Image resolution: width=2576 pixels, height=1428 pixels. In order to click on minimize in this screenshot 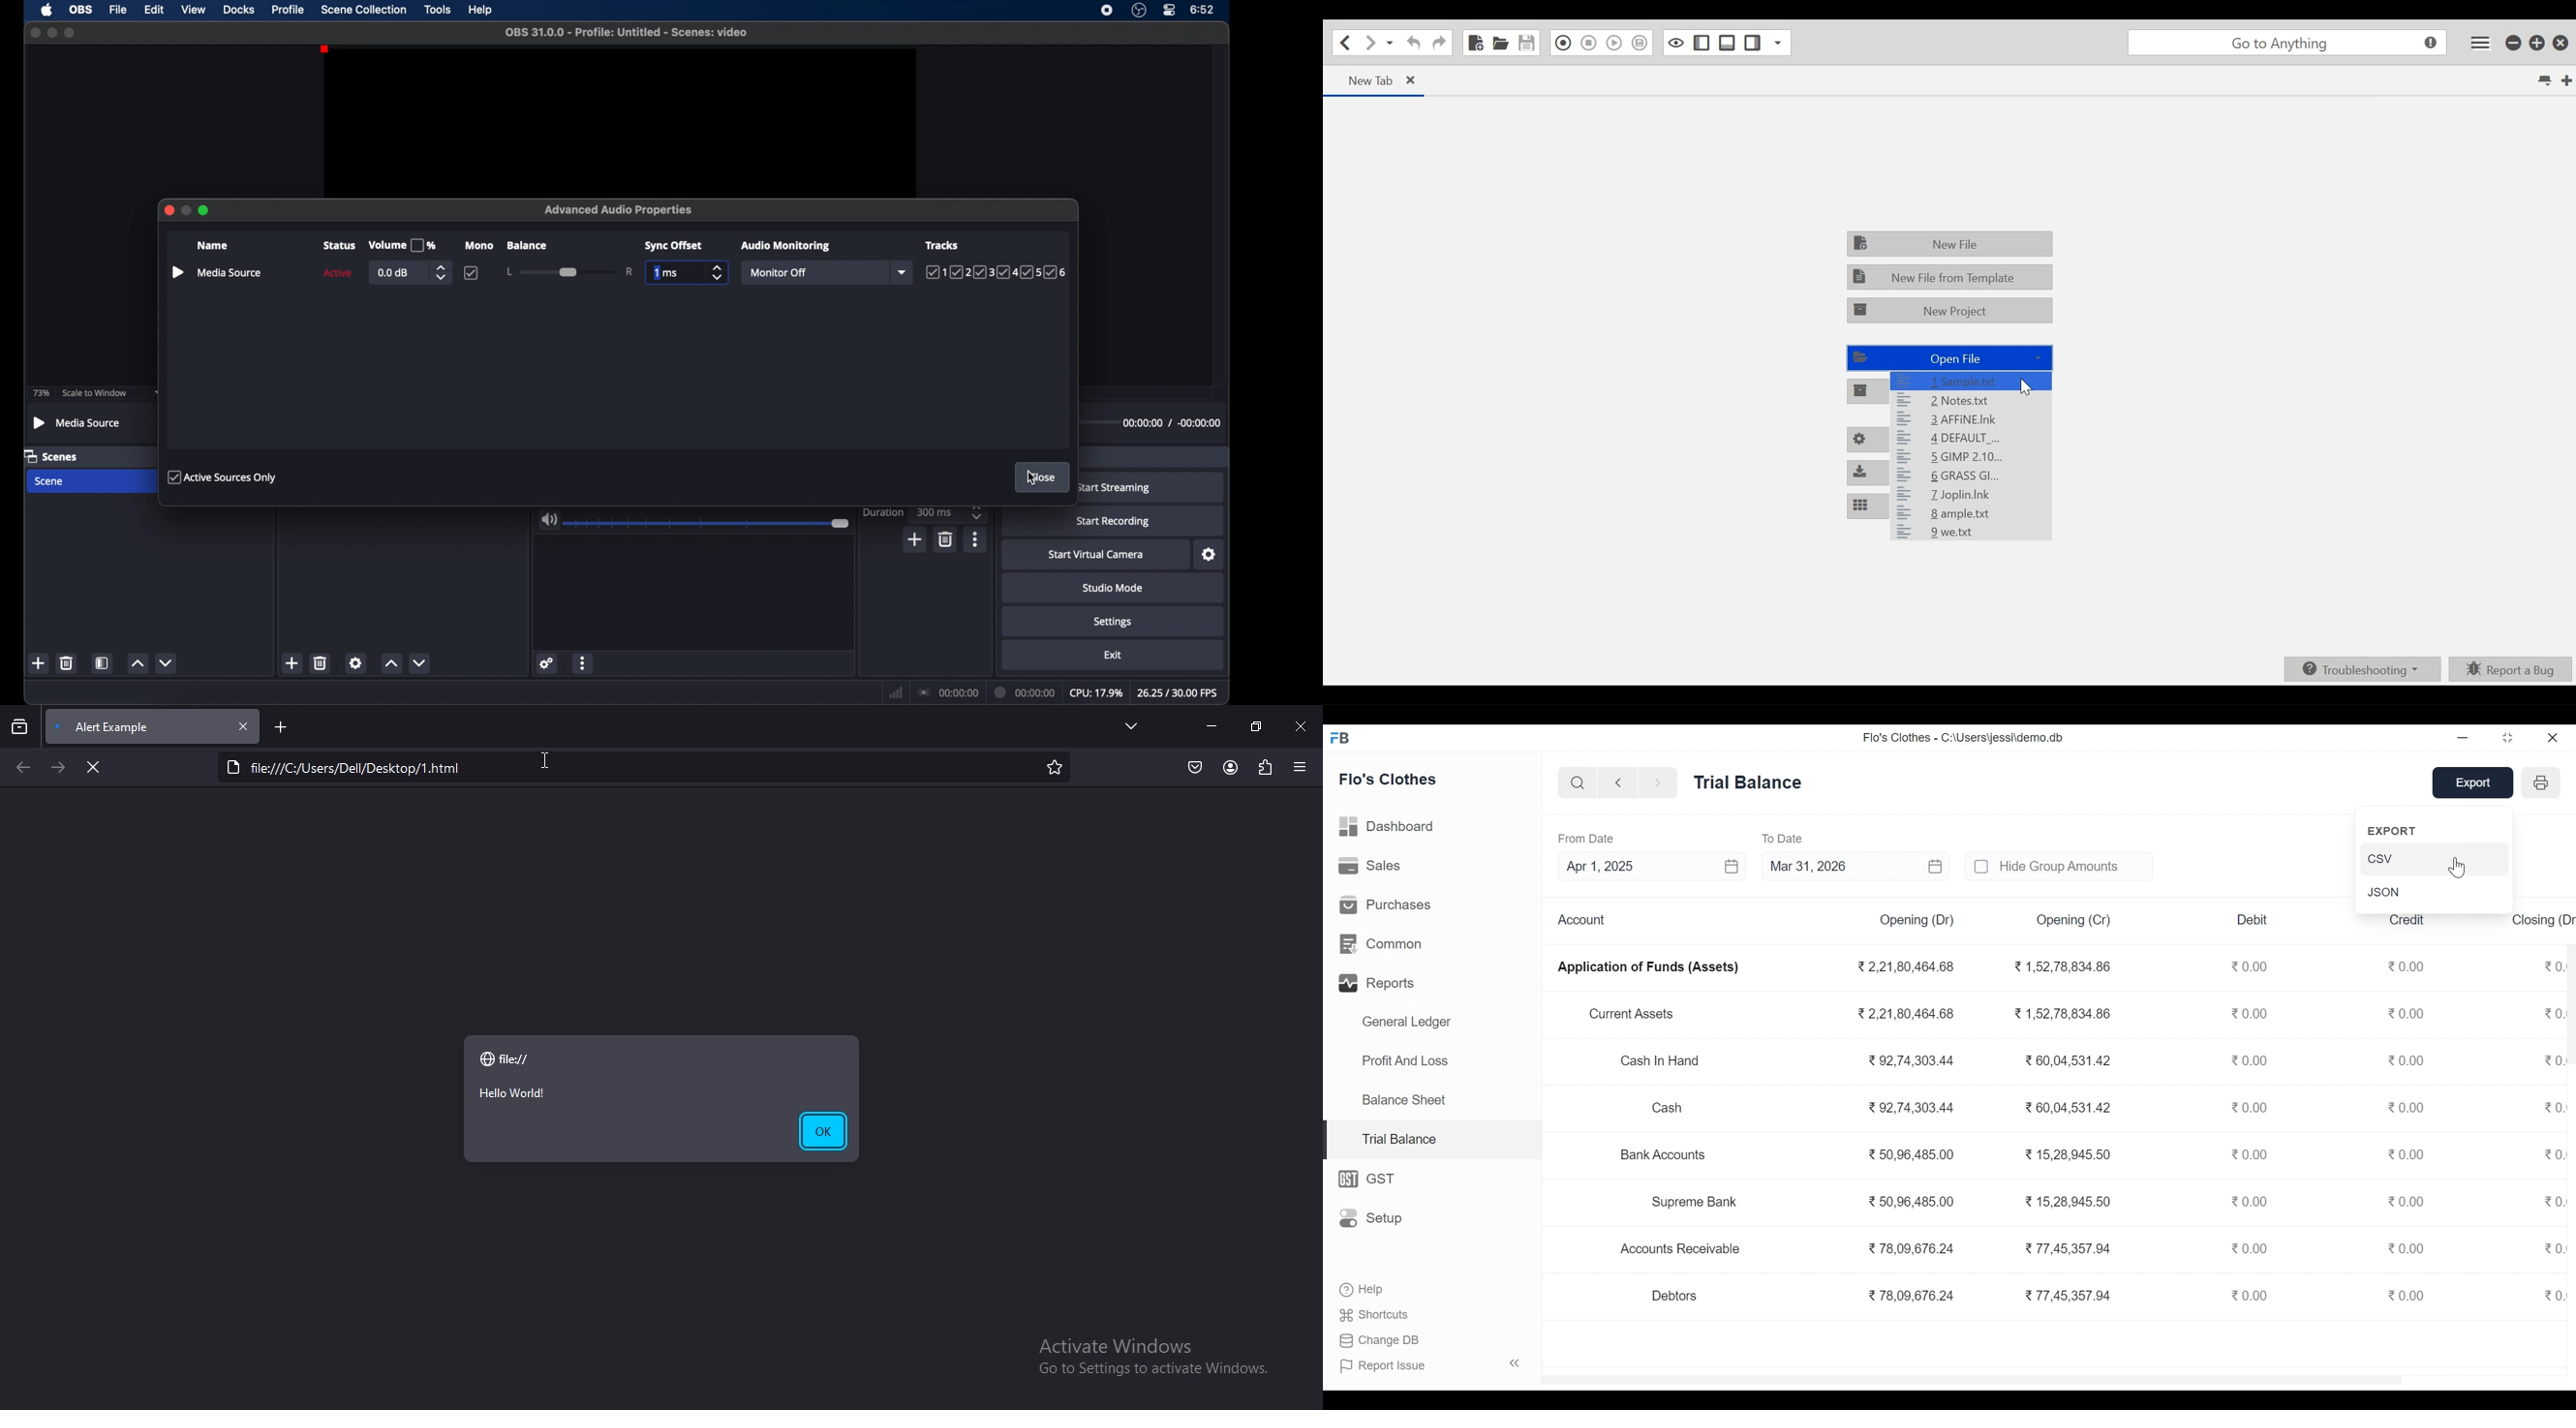, I will do `click(52, 32)`.